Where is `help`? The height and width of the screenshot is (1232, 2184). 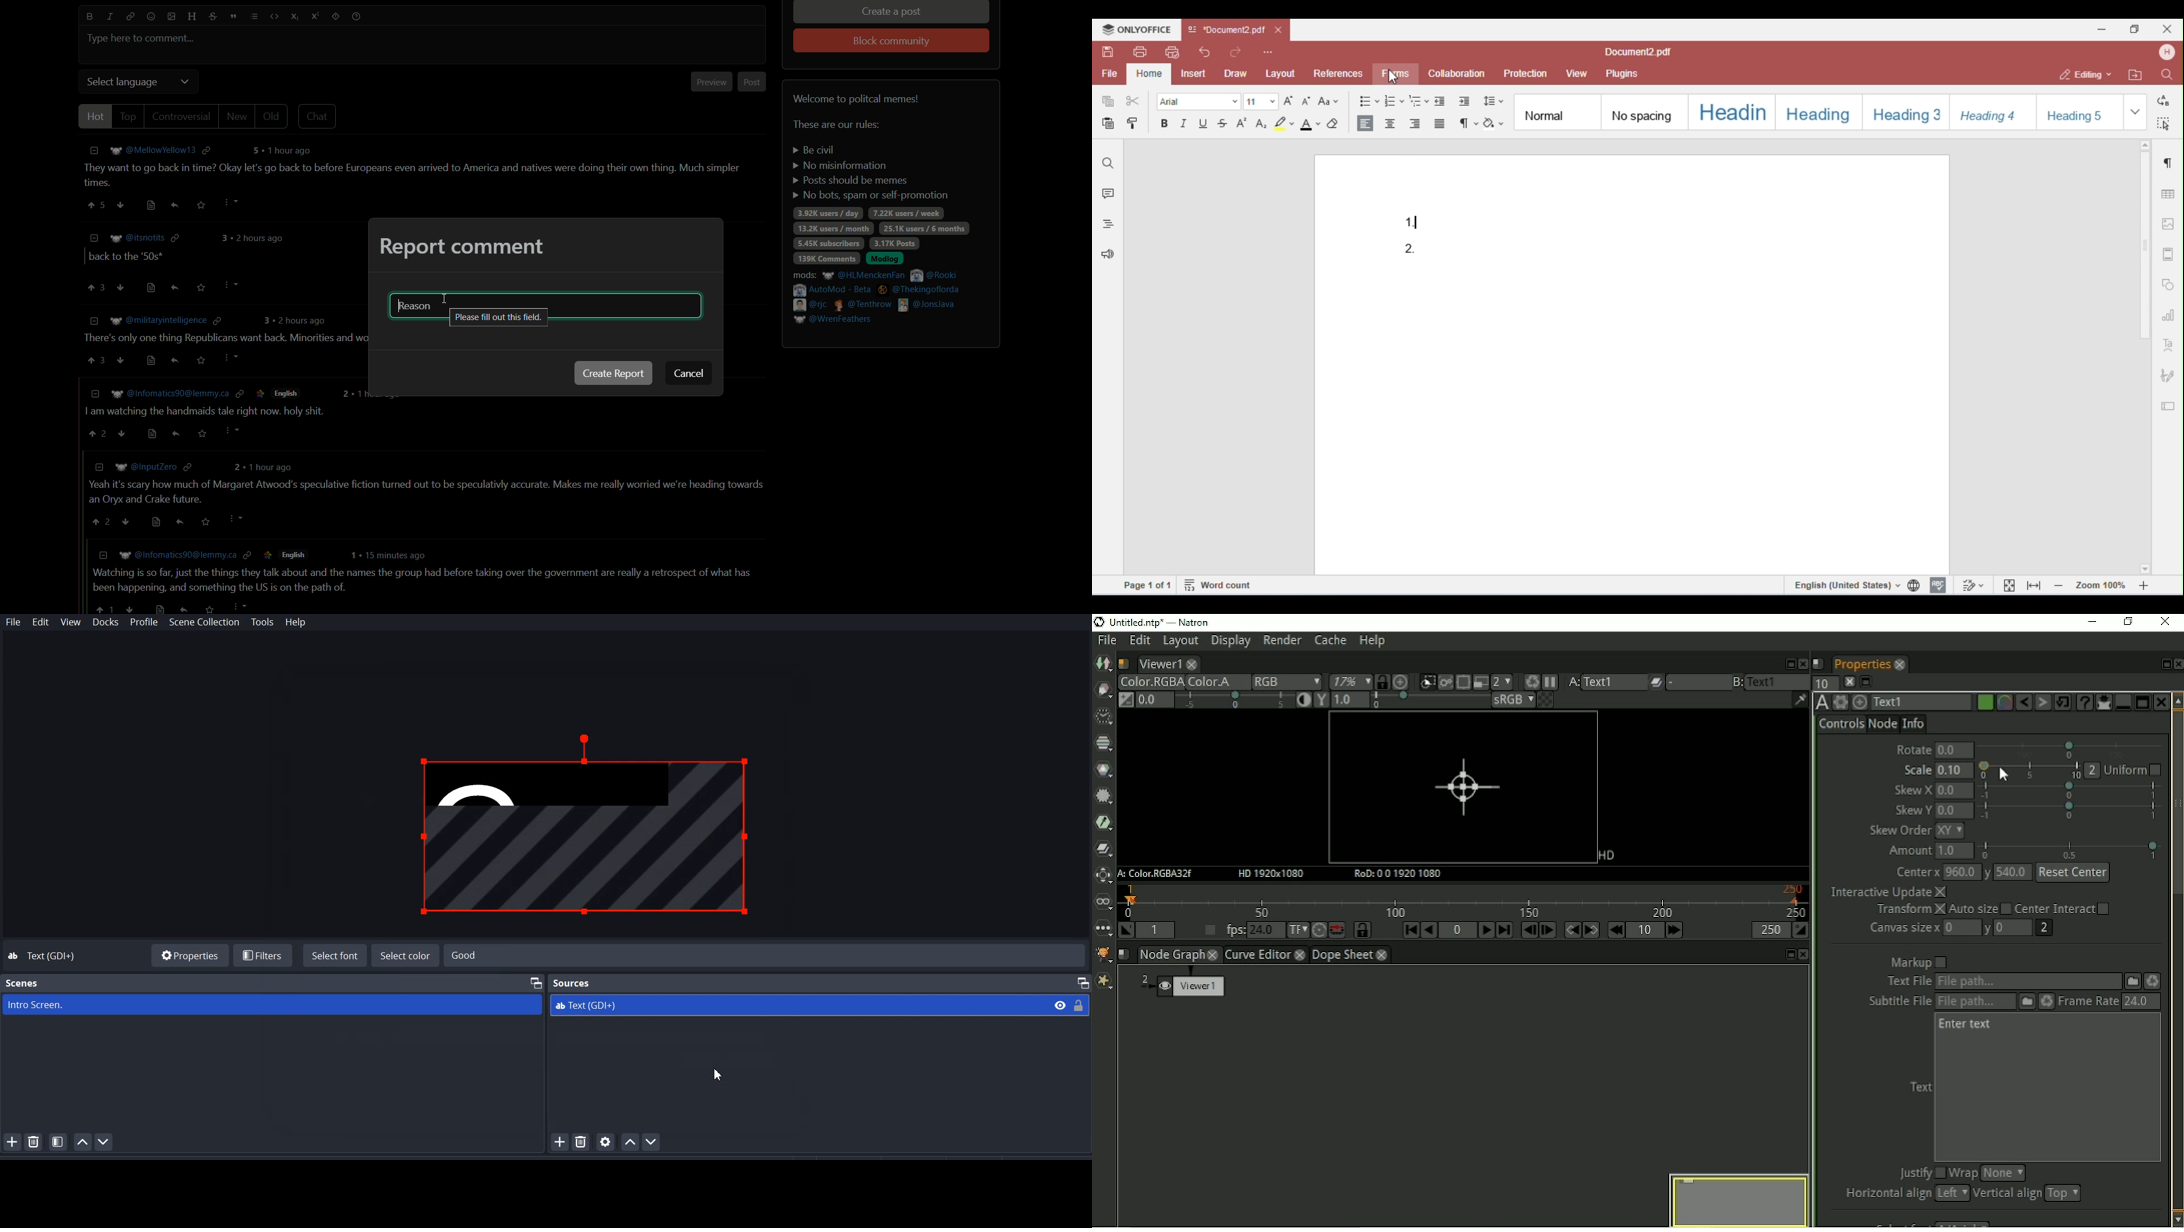
help is located at coordinates (357, 16).